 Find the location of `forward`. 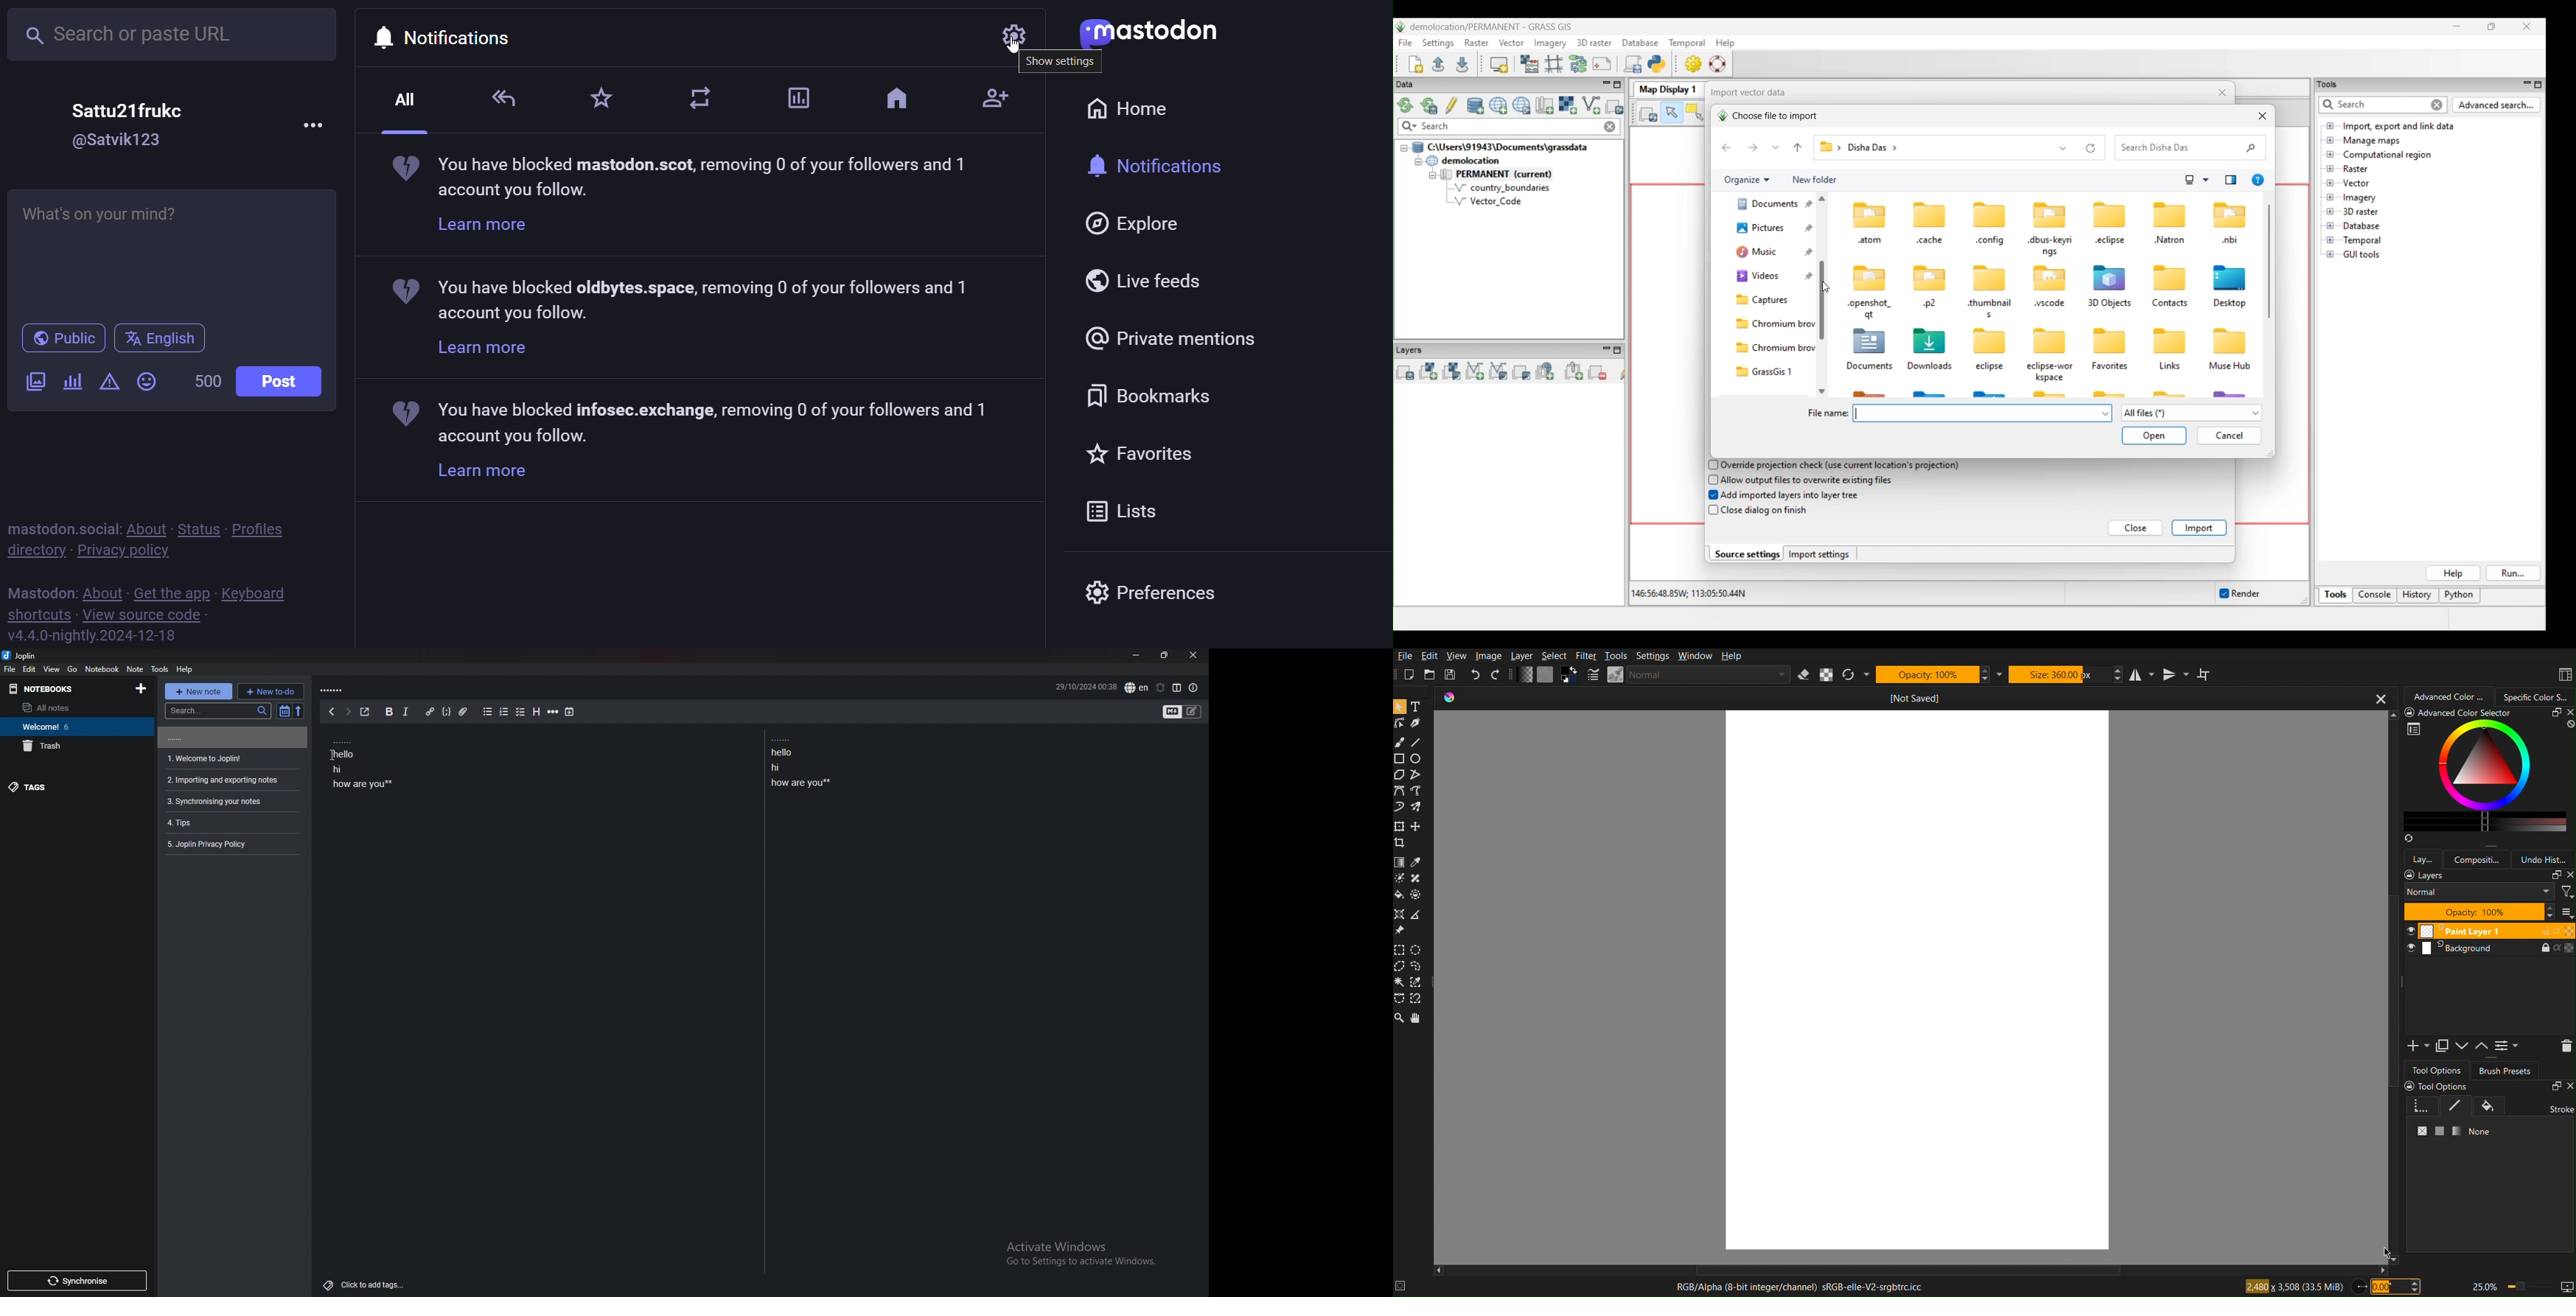

forward is located at coordinates (347, 711).